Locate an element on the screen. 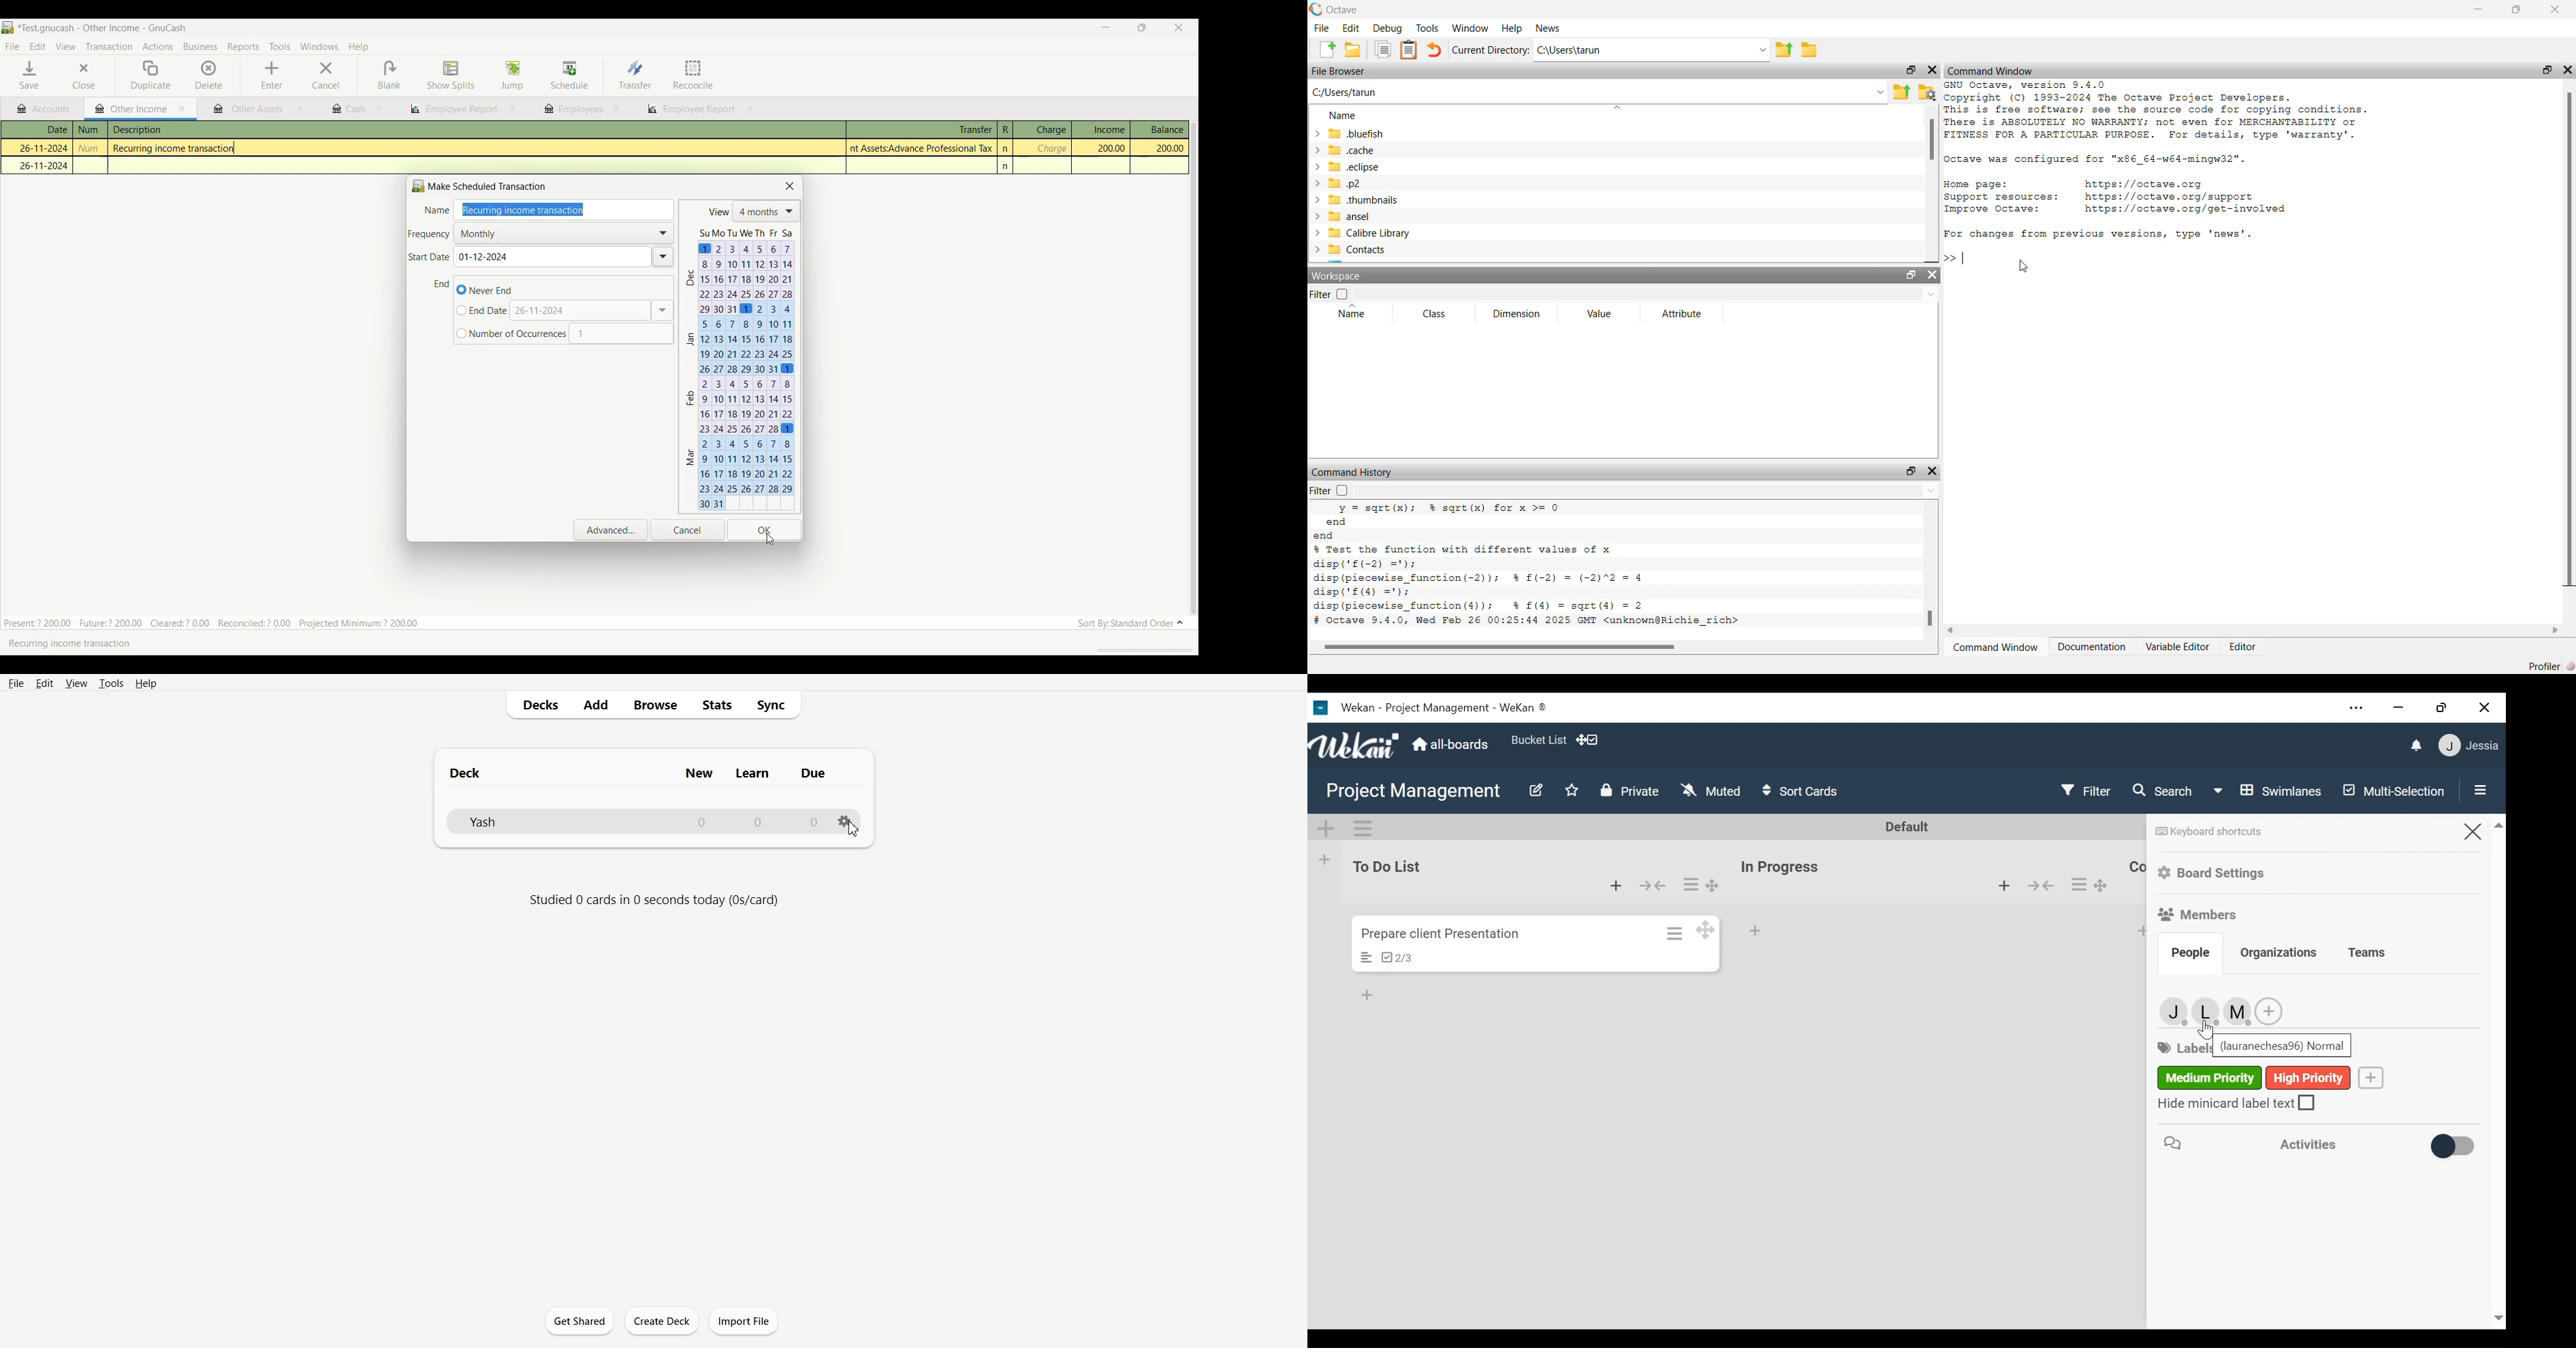 Image resolution: width=2576 pixels, height=1372 pixels. Close is located at coordinates (2554, 11).